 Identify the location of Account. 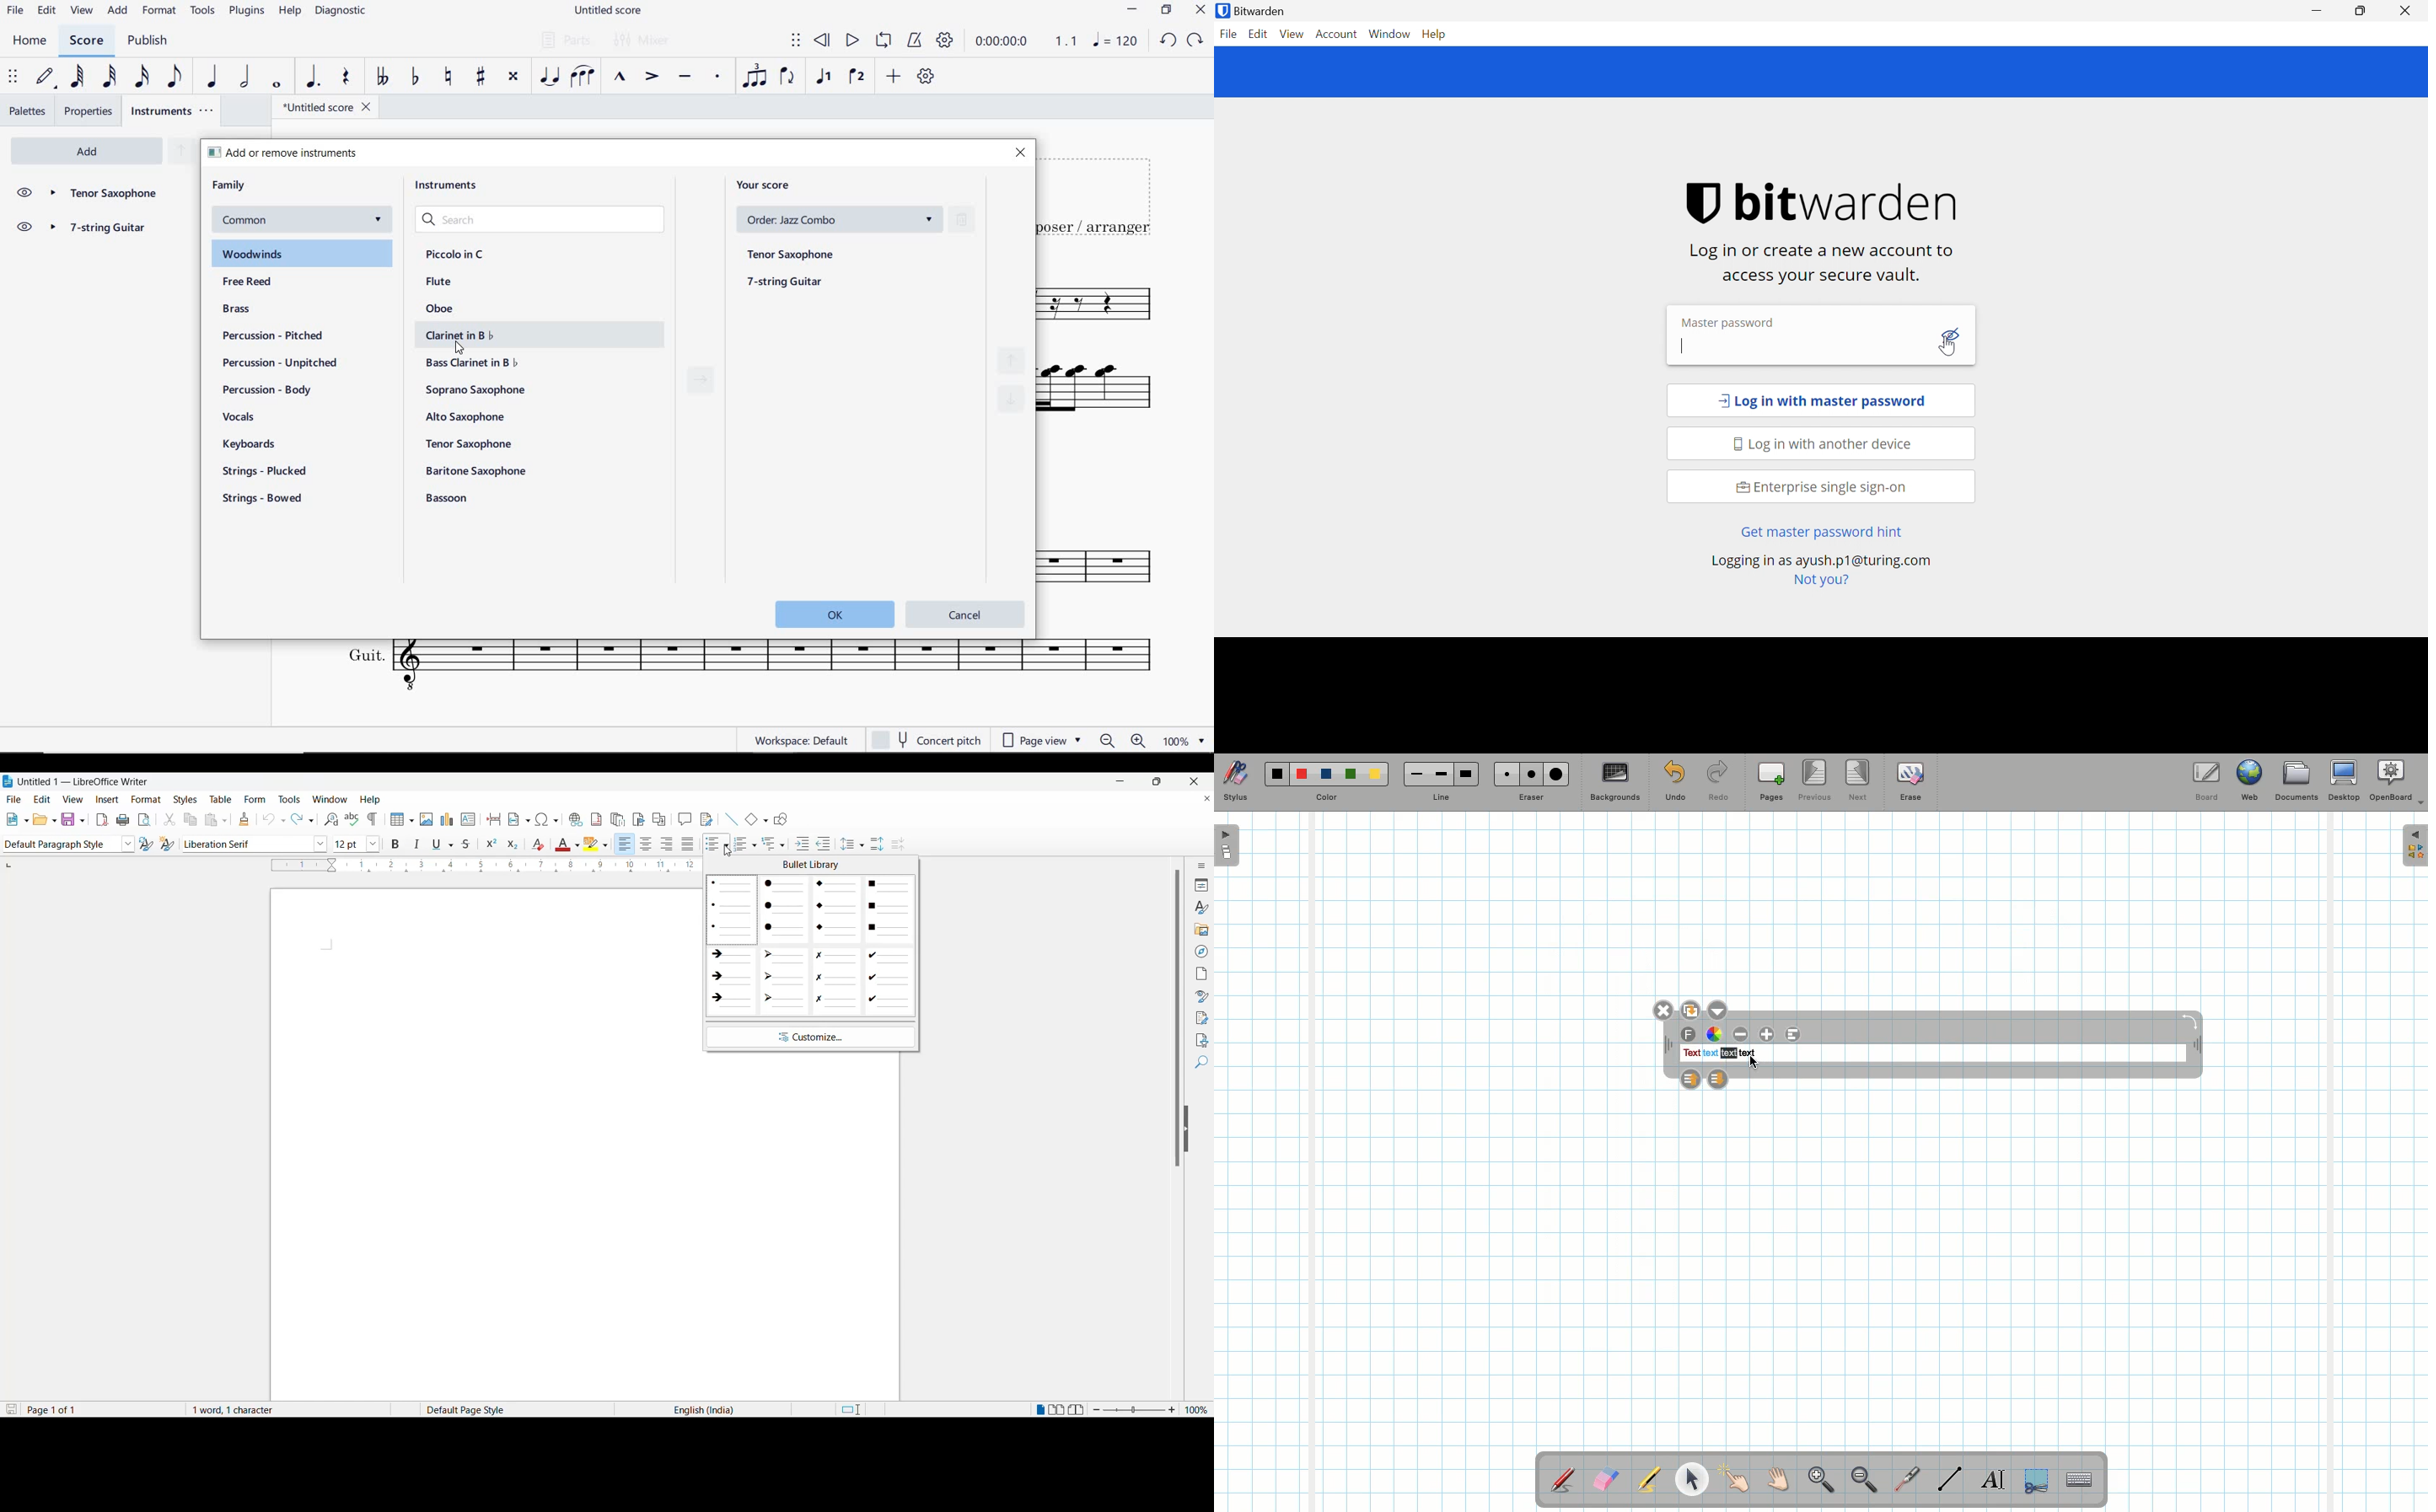
(1336, 34).